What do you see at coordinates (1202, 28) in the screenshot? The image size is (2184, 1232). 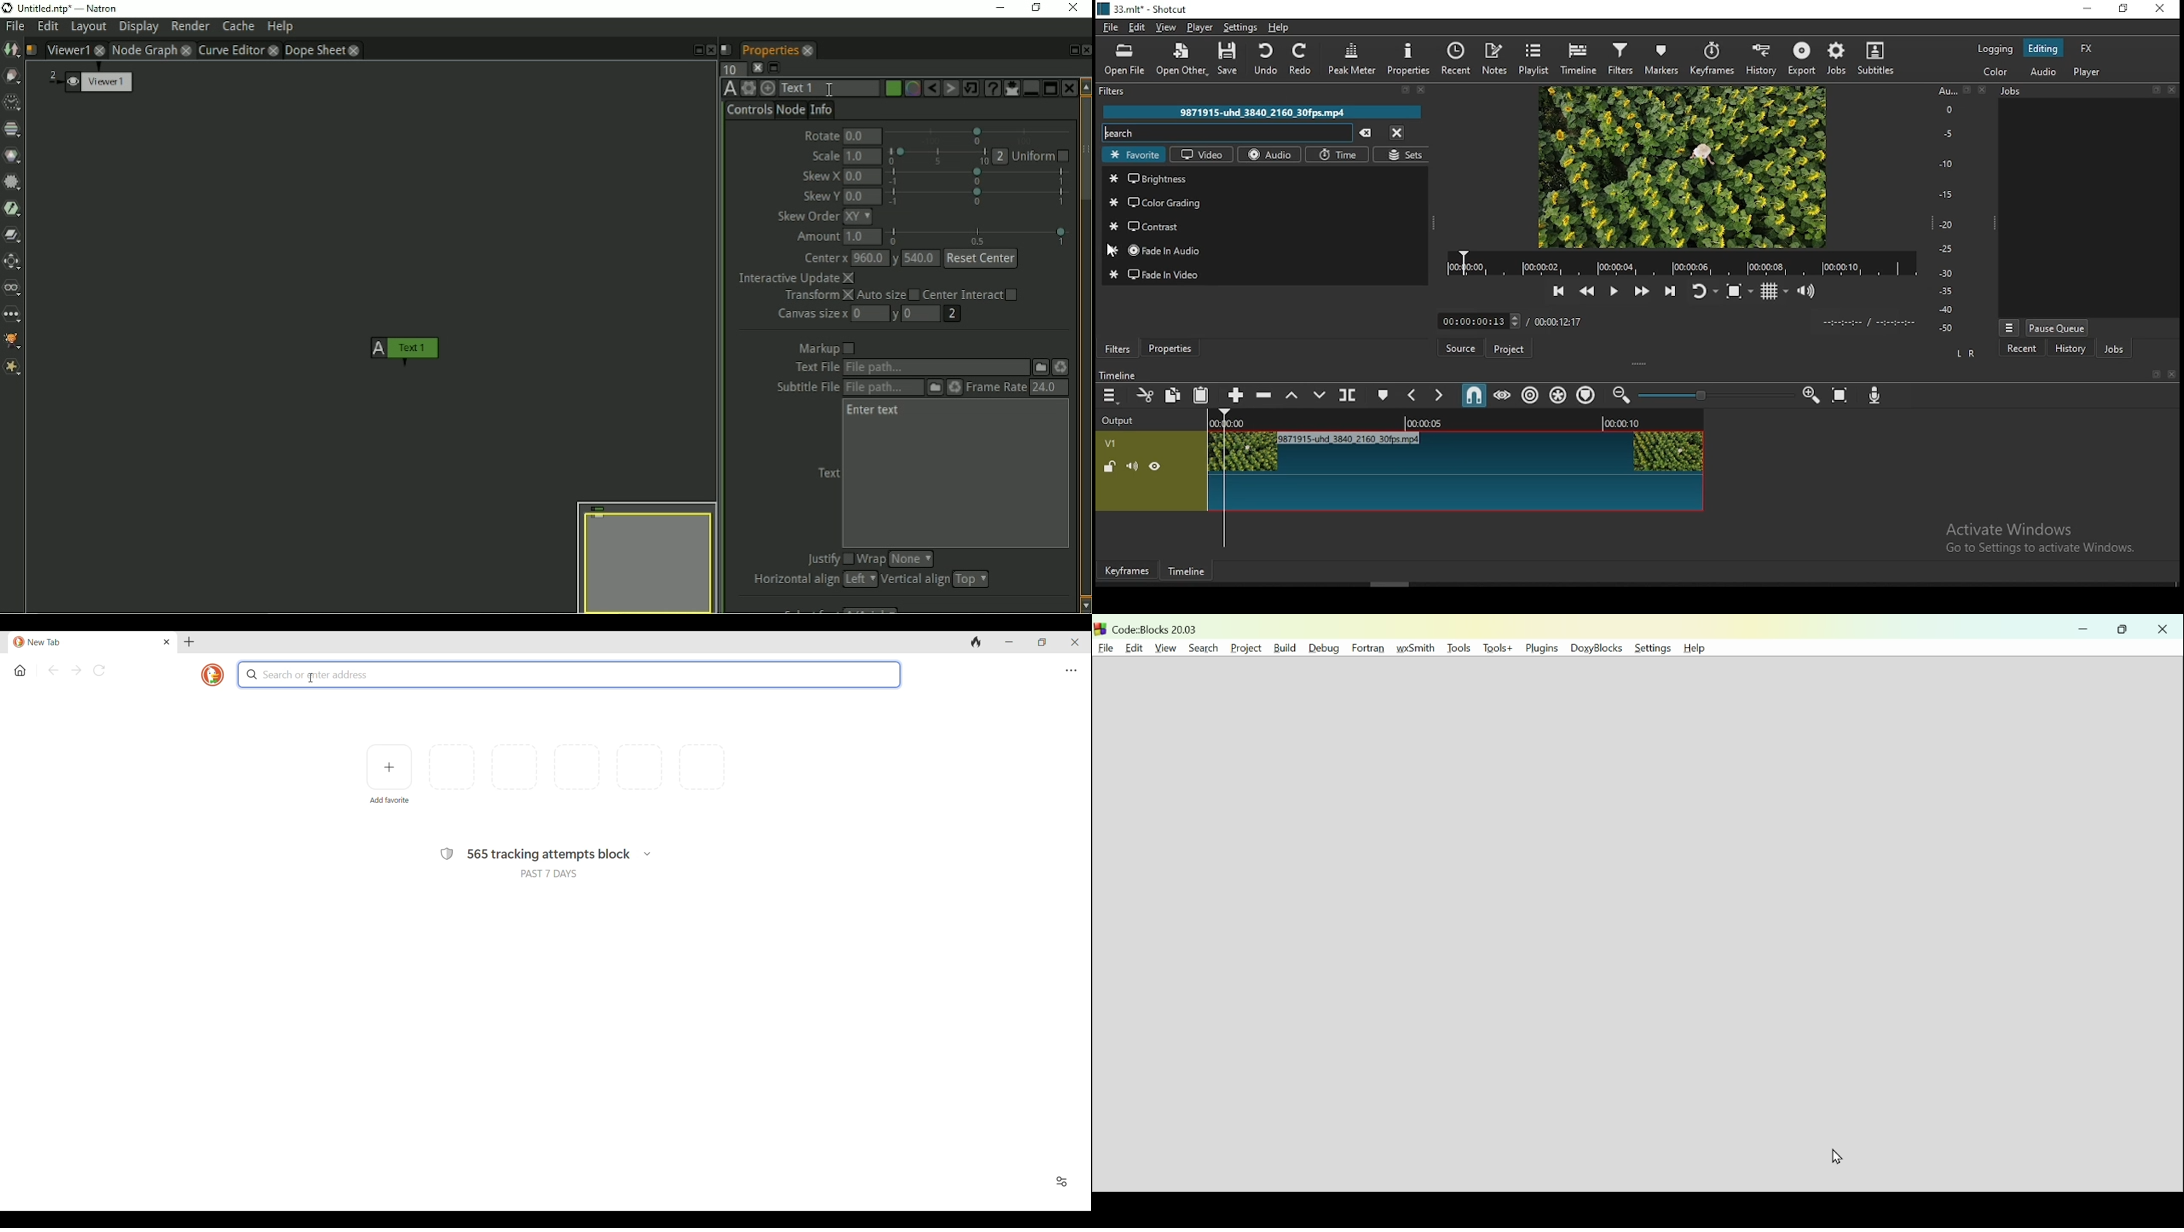 I see `player` at bounding box center [1202, 28].